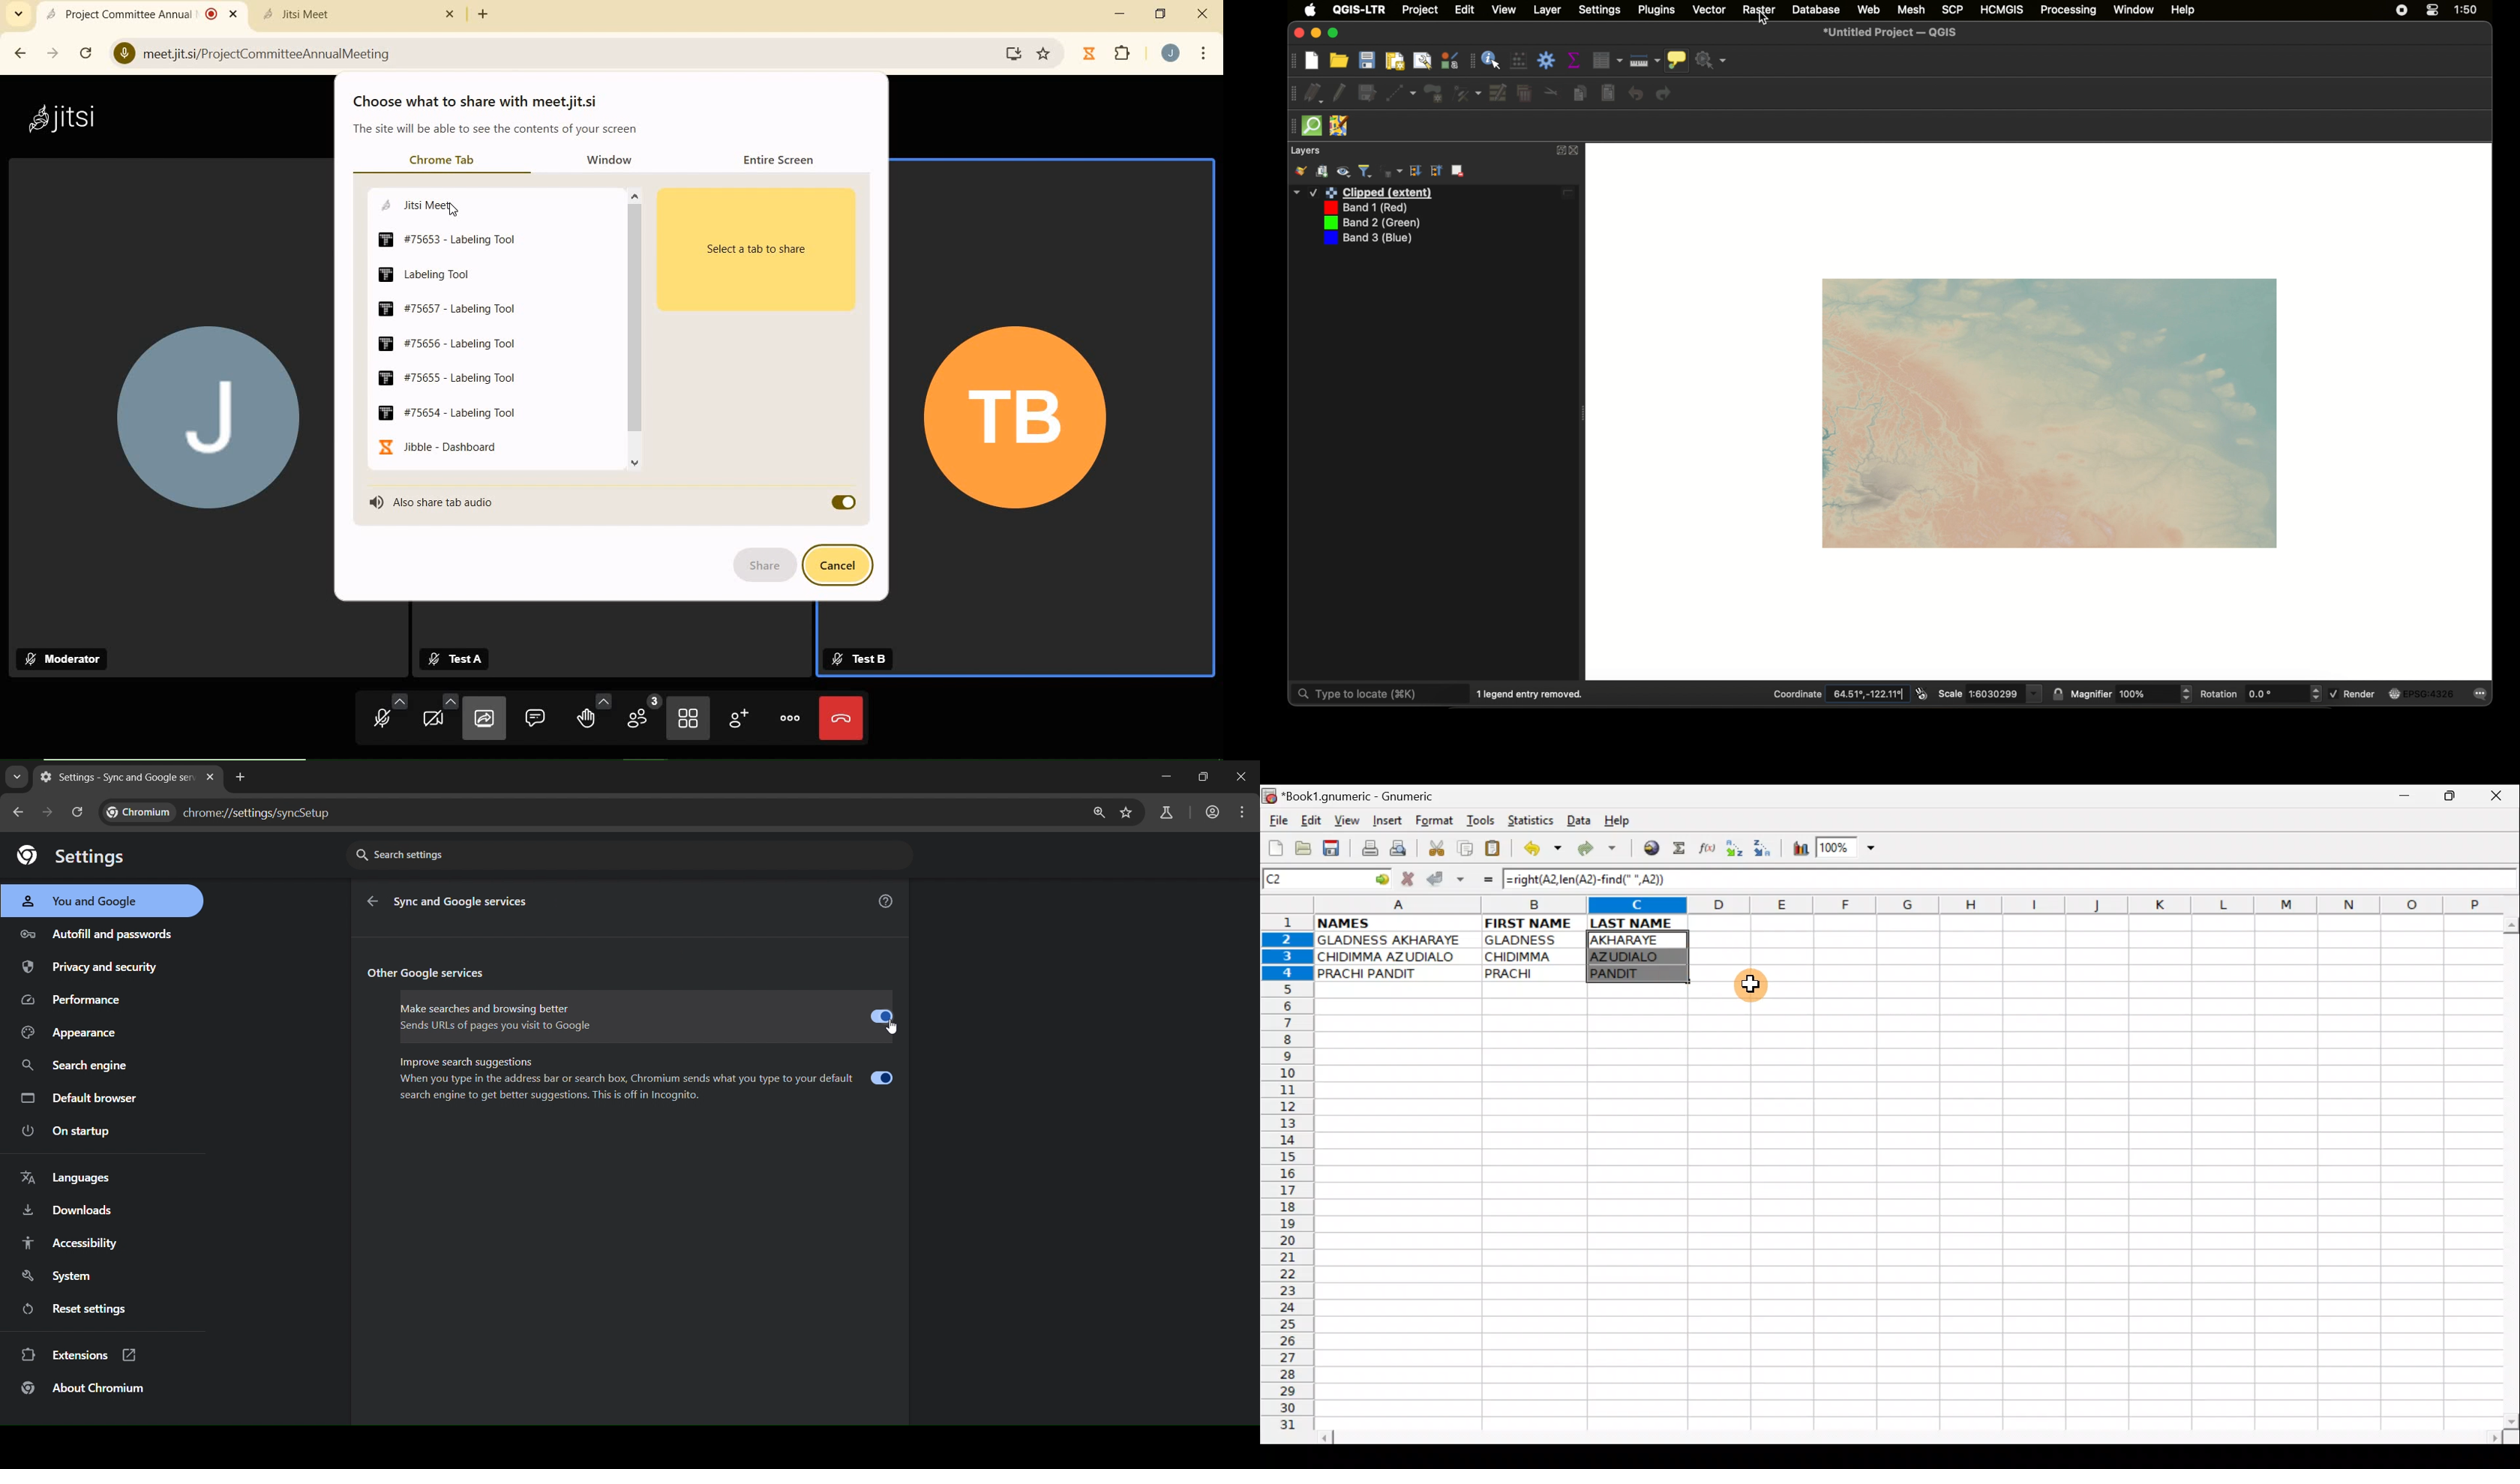  Describe the element at coordinates (1098, 815) in the screenshot. I see `zoom ` at that location.